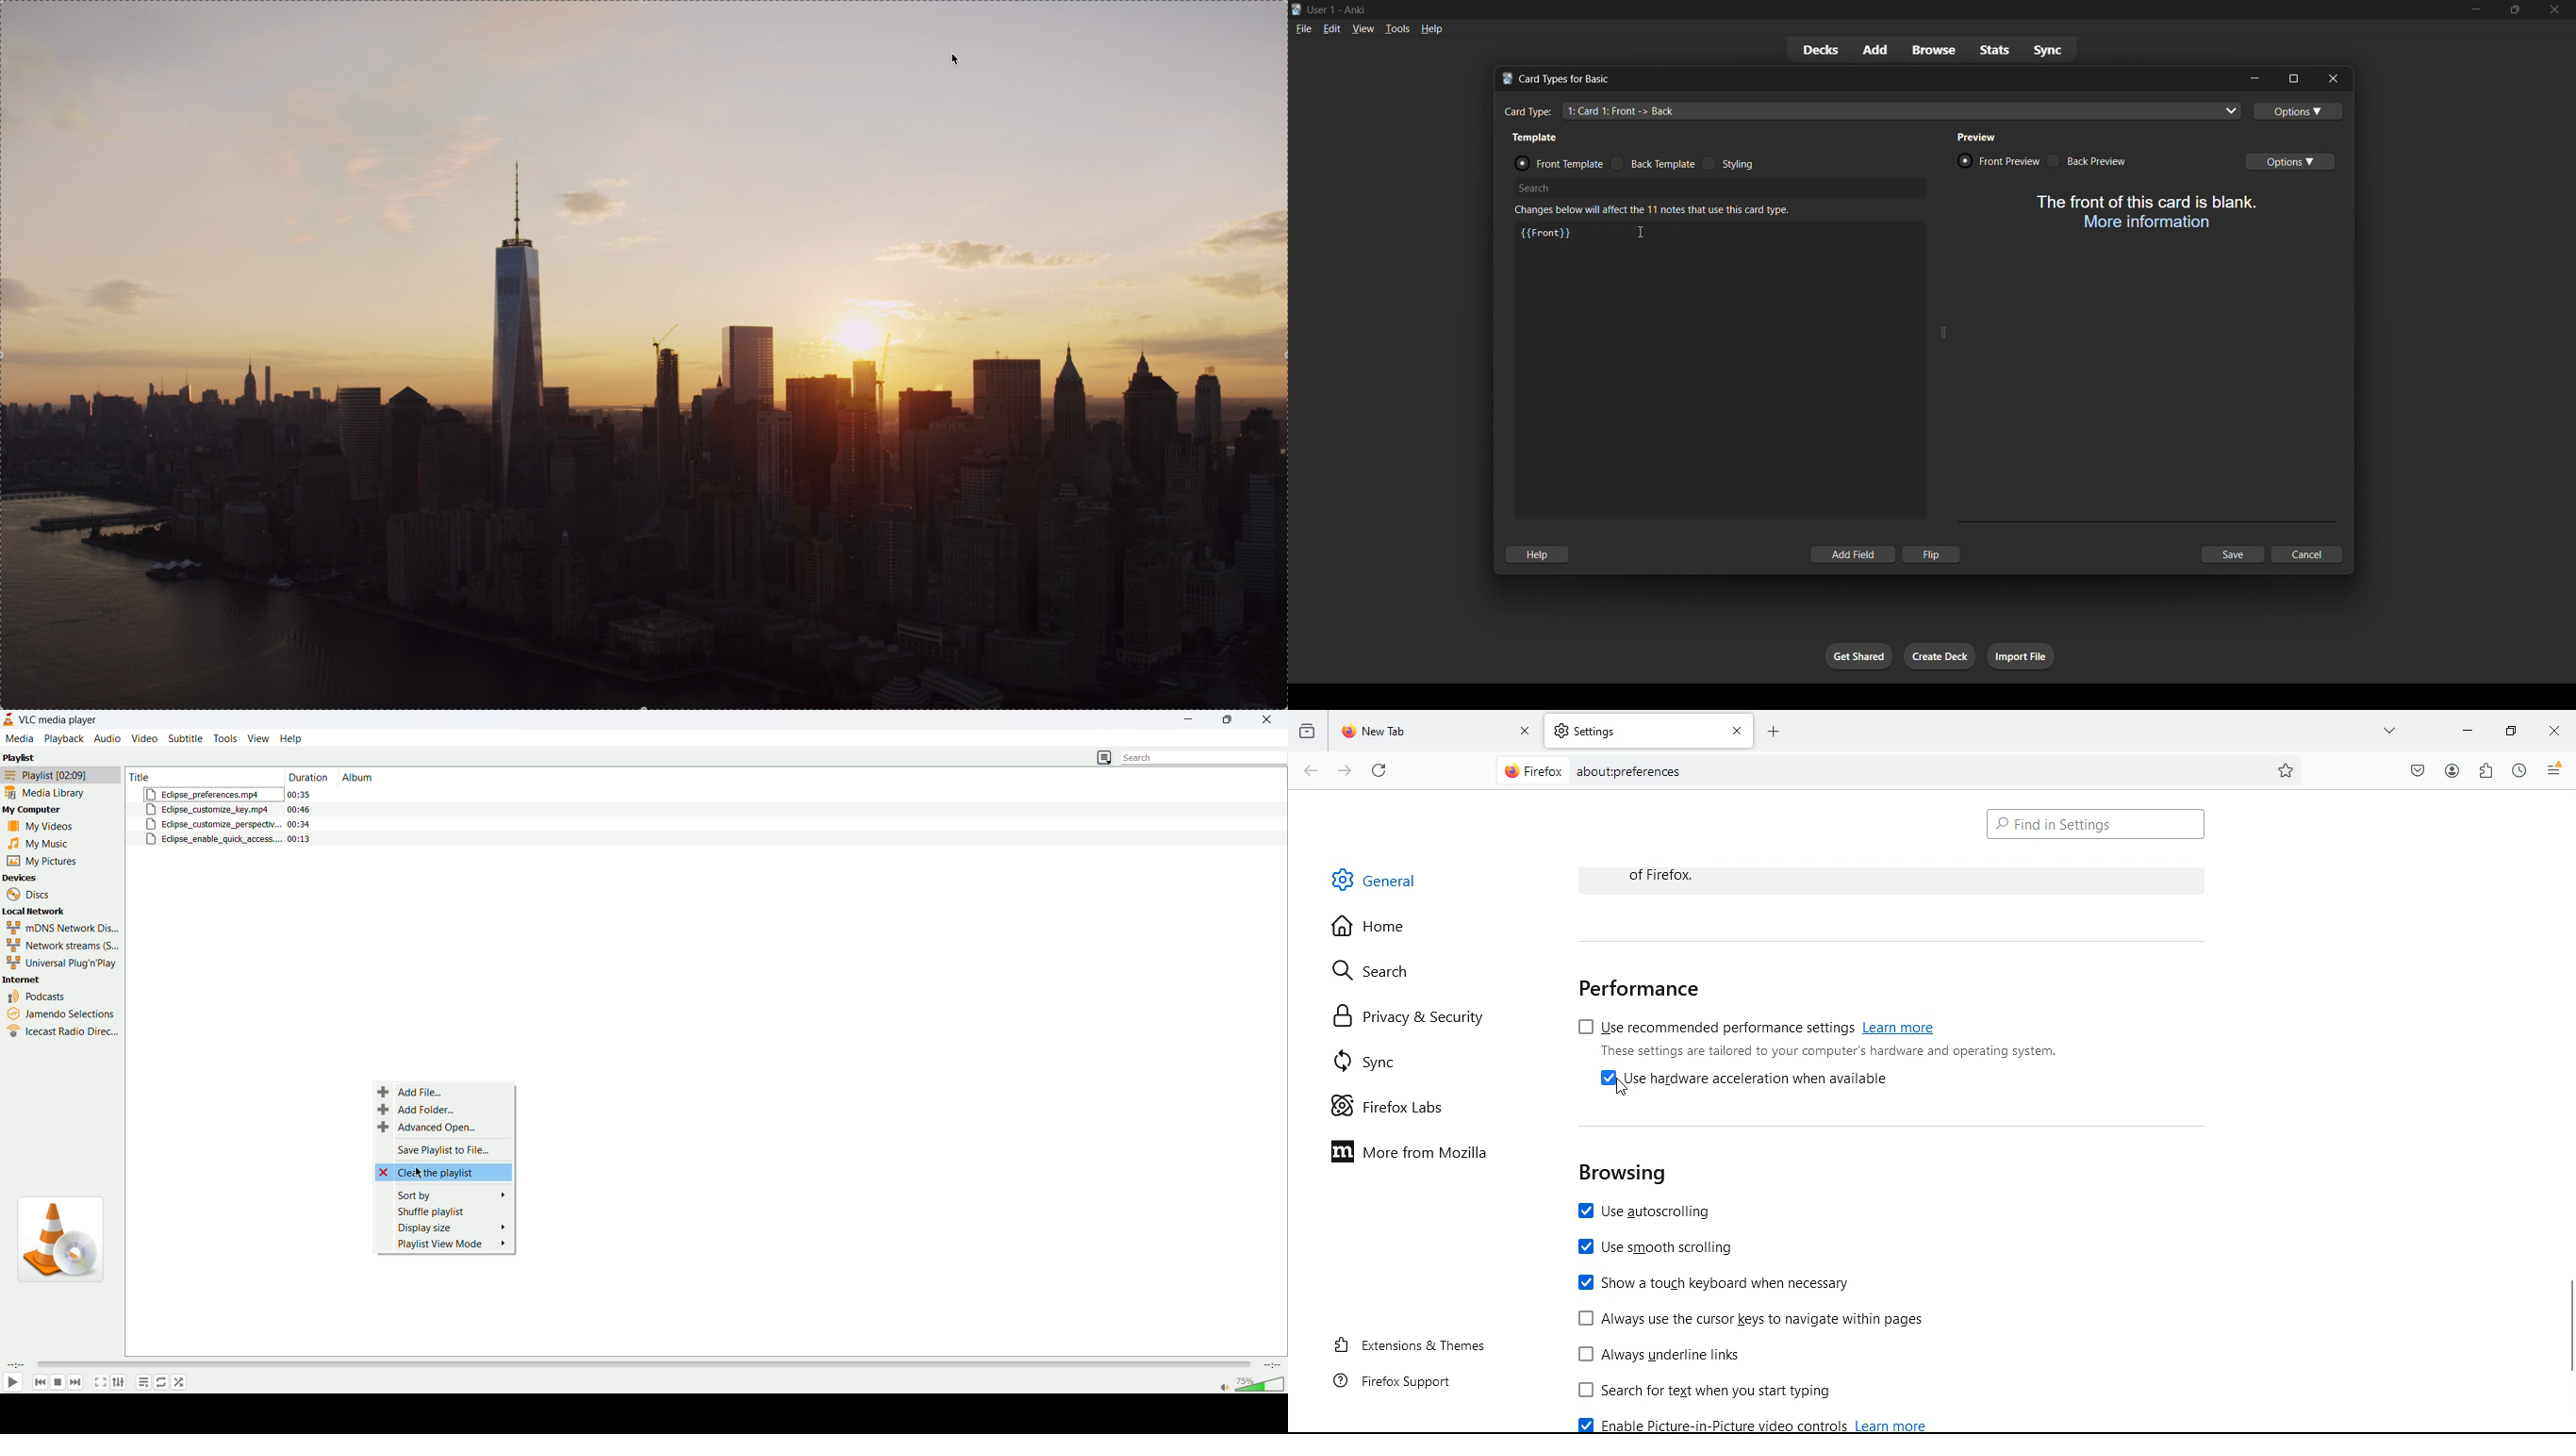 The image size is (2576, 1456). What do you see at coordinates (2096, 162) in the screenshot?
I see `back preview` at bounding box center [2096, 162].